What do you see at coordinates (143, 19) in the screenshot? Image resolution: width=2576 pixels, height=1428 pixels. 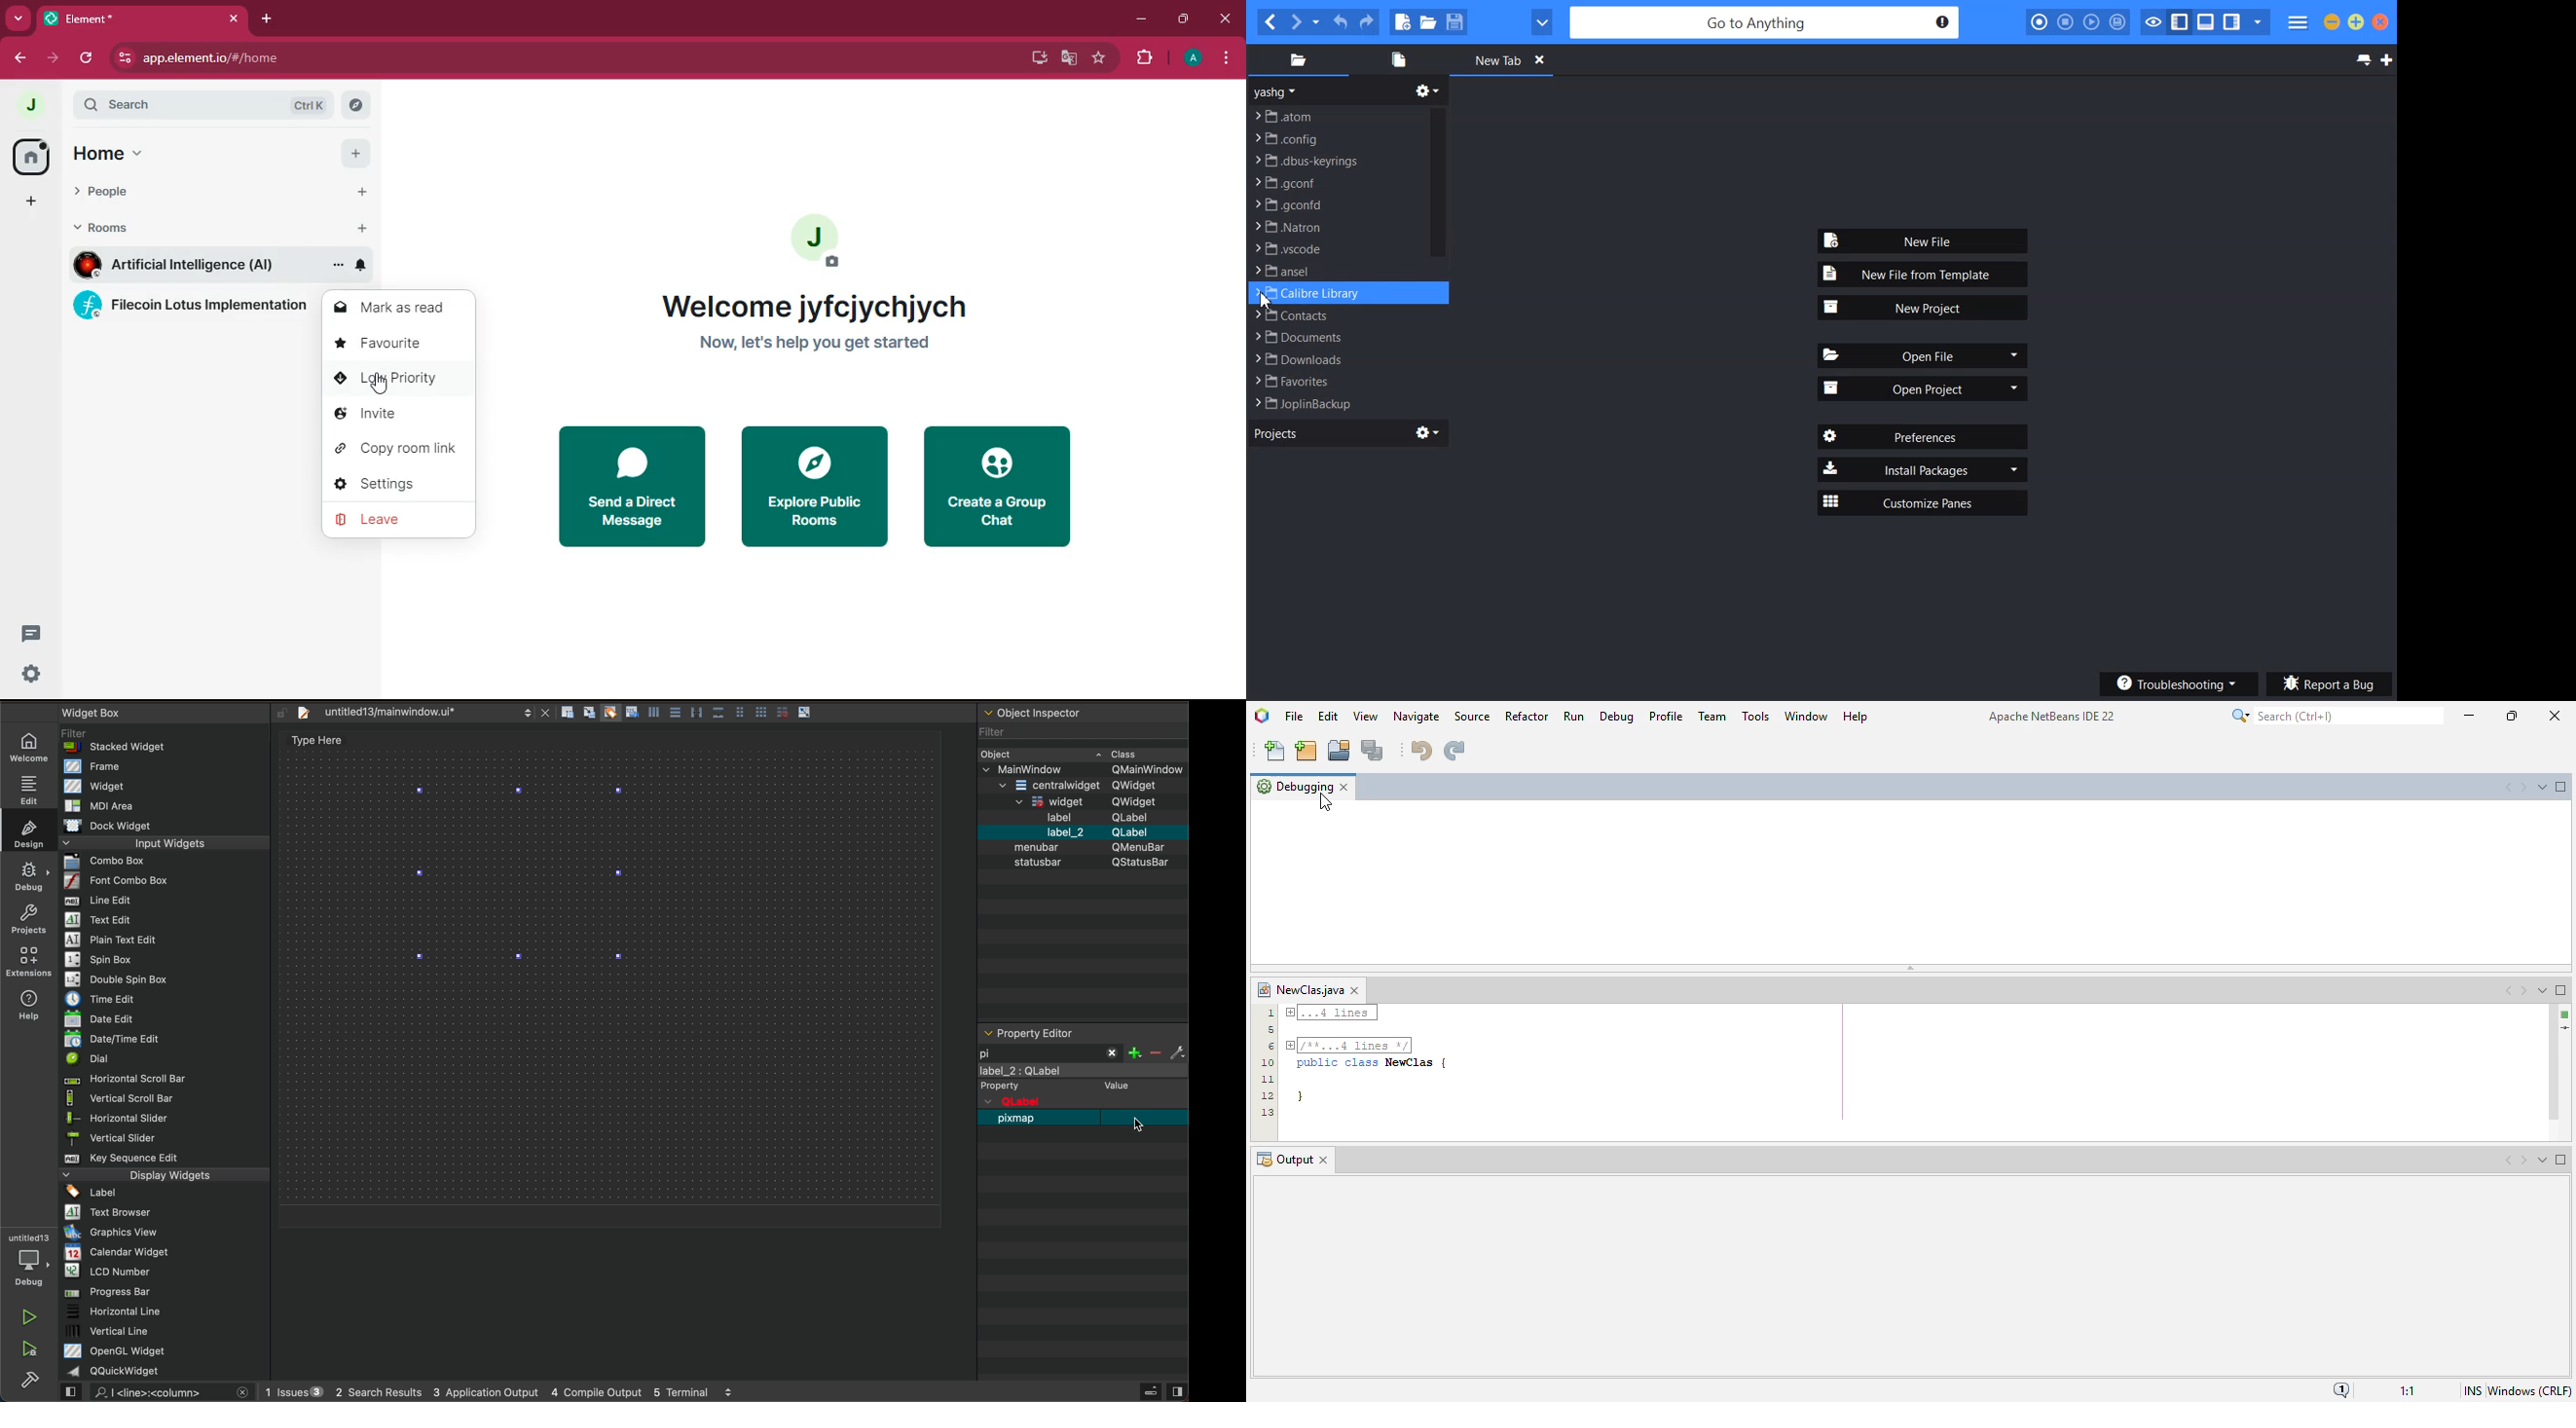 I see `tab` at bounding box center [143, 19].